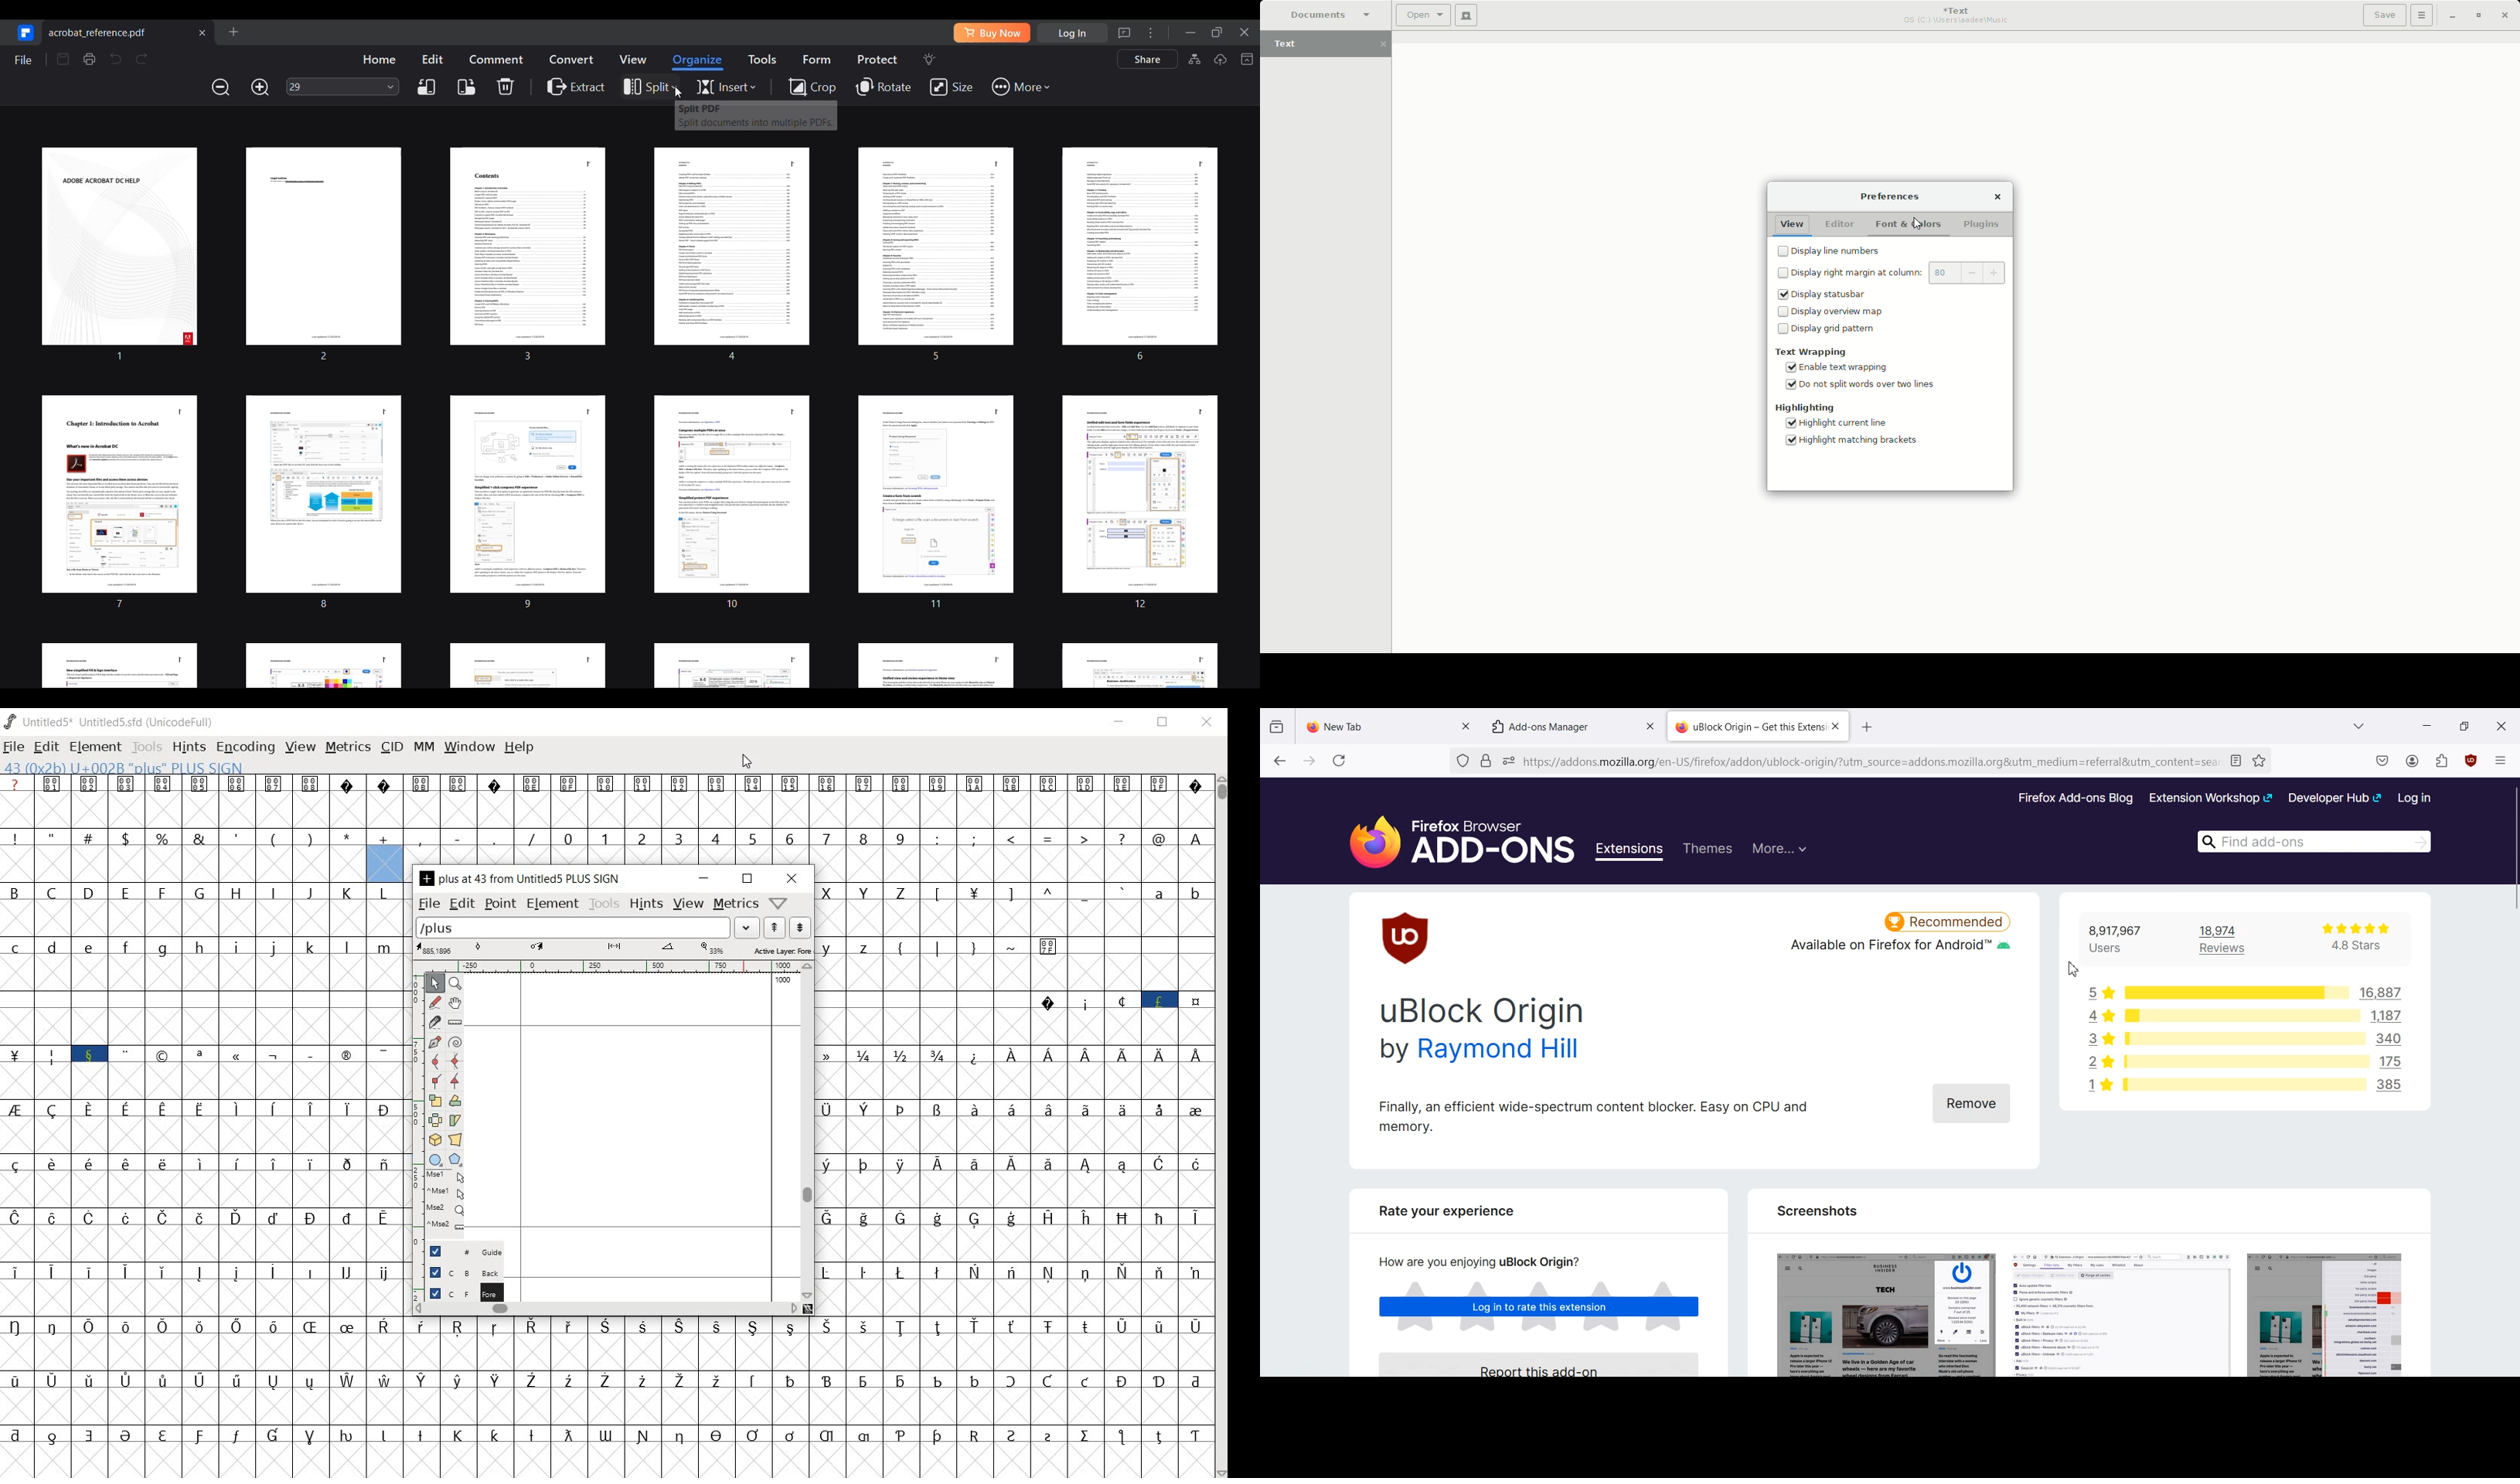 This screenshot has width=2520, height=1484. I want to click on More tools, so click(1020, 87).